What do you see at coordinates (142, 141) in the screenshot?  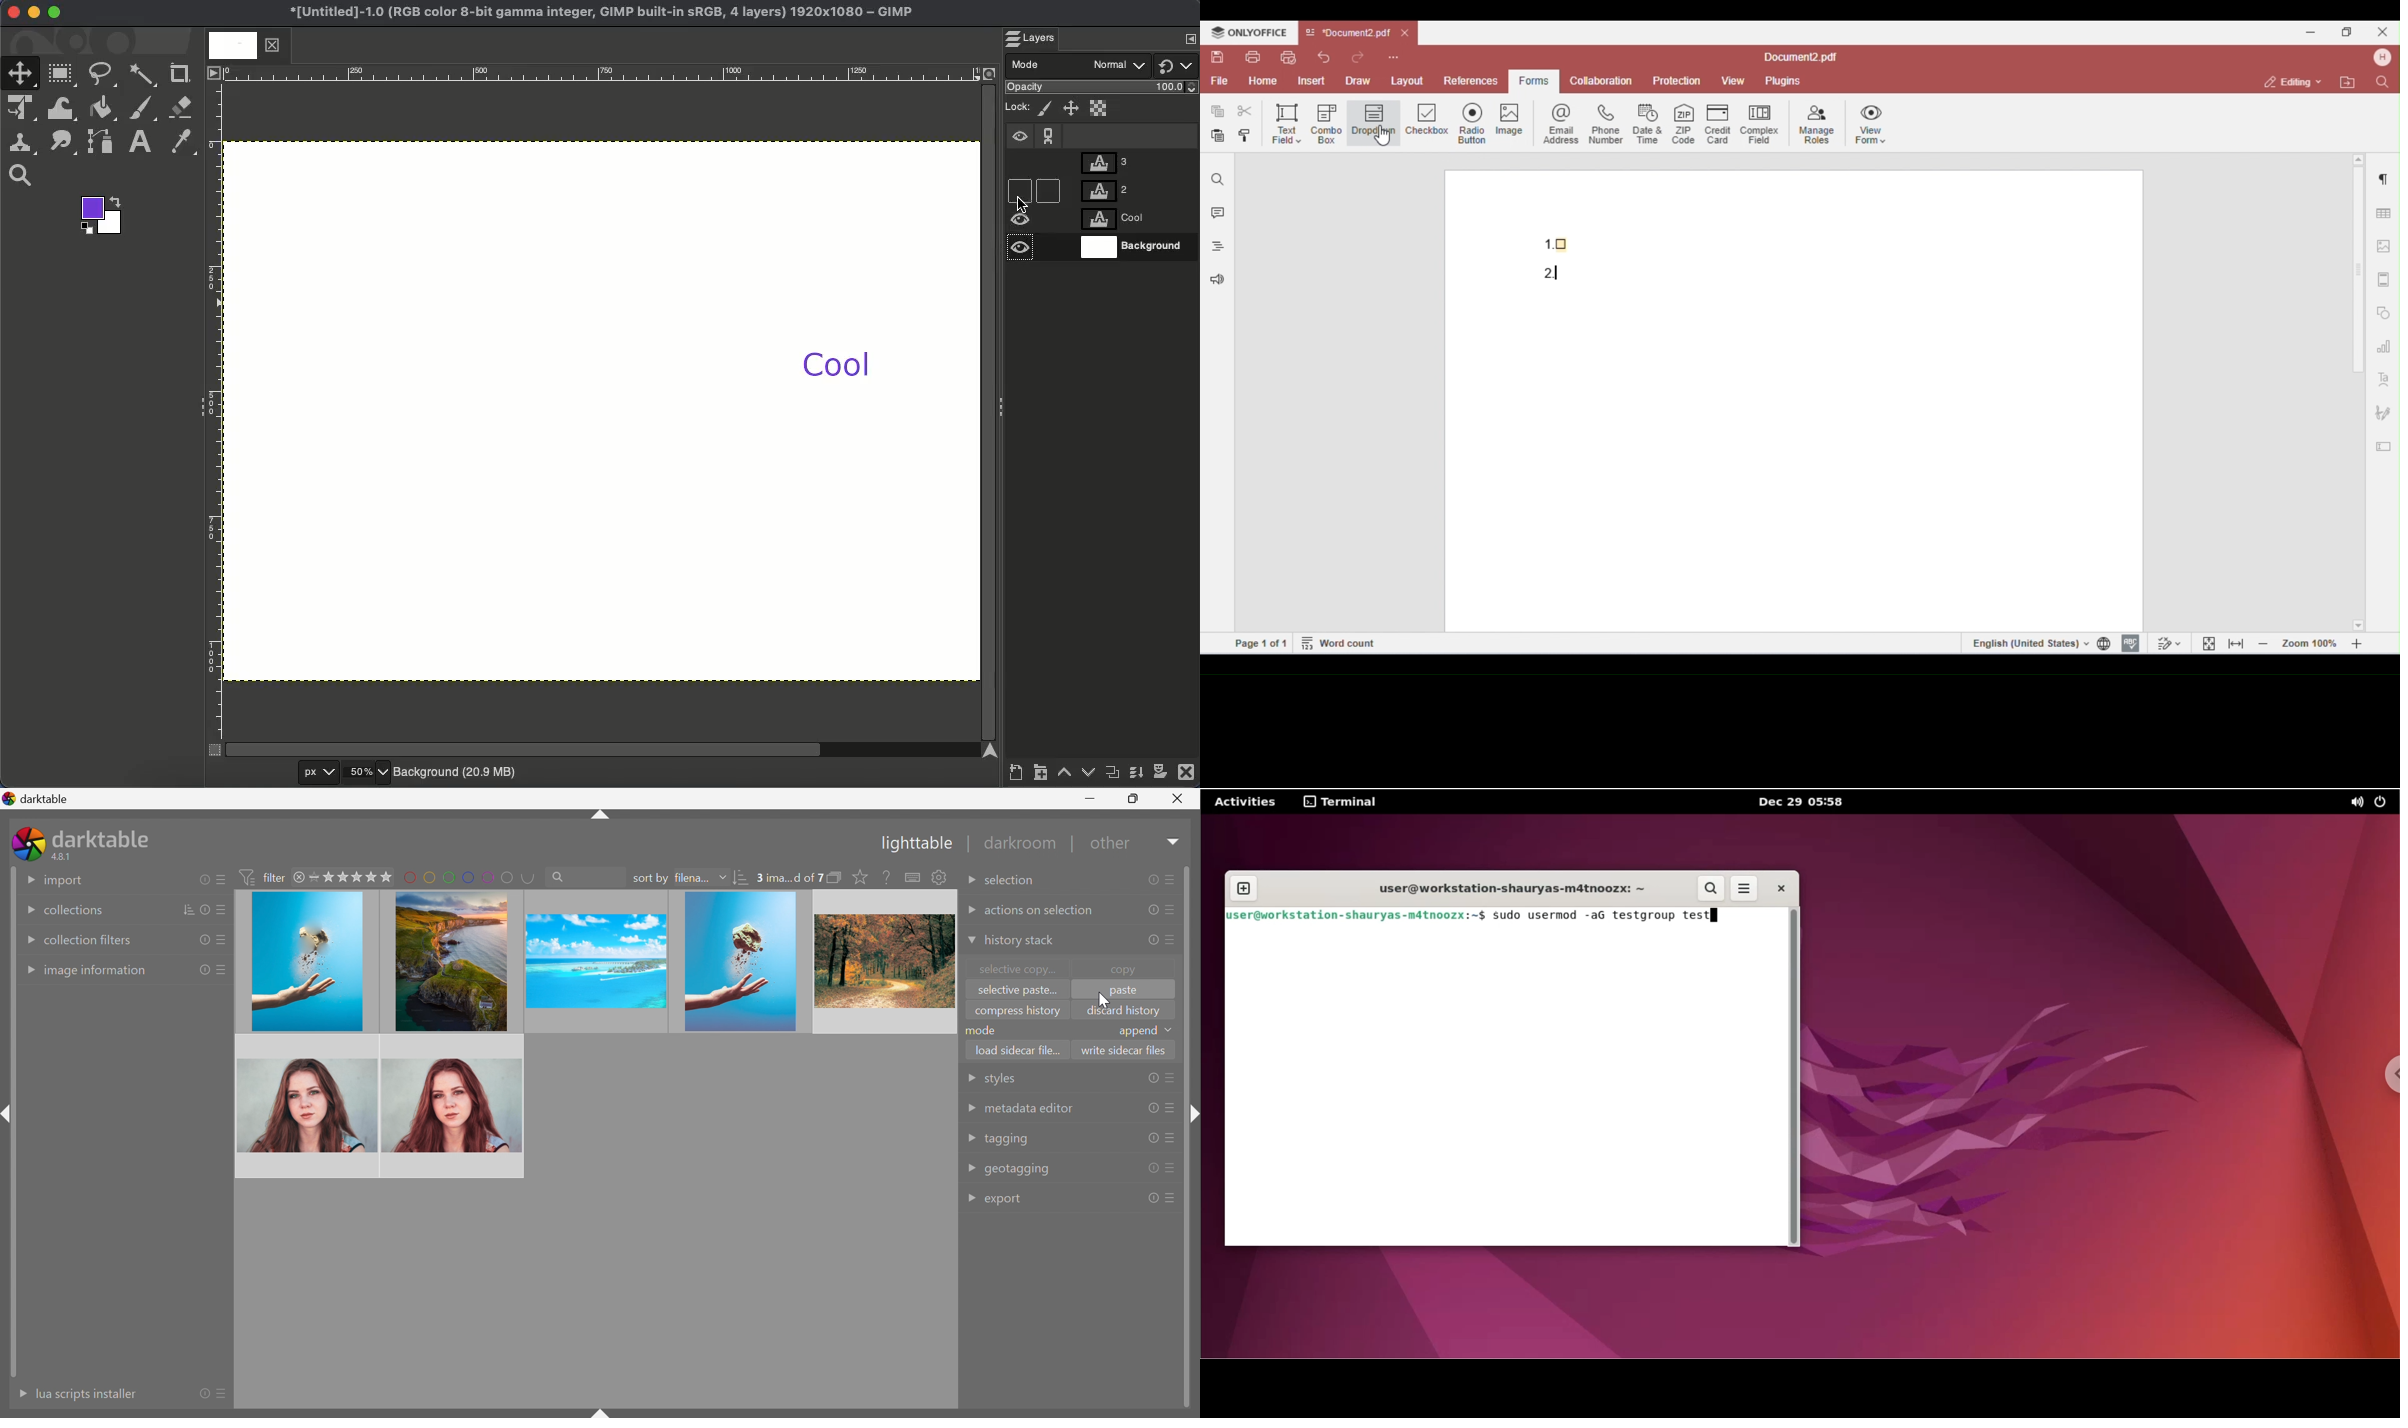 I see `Text` at bounding box center [142, 141].